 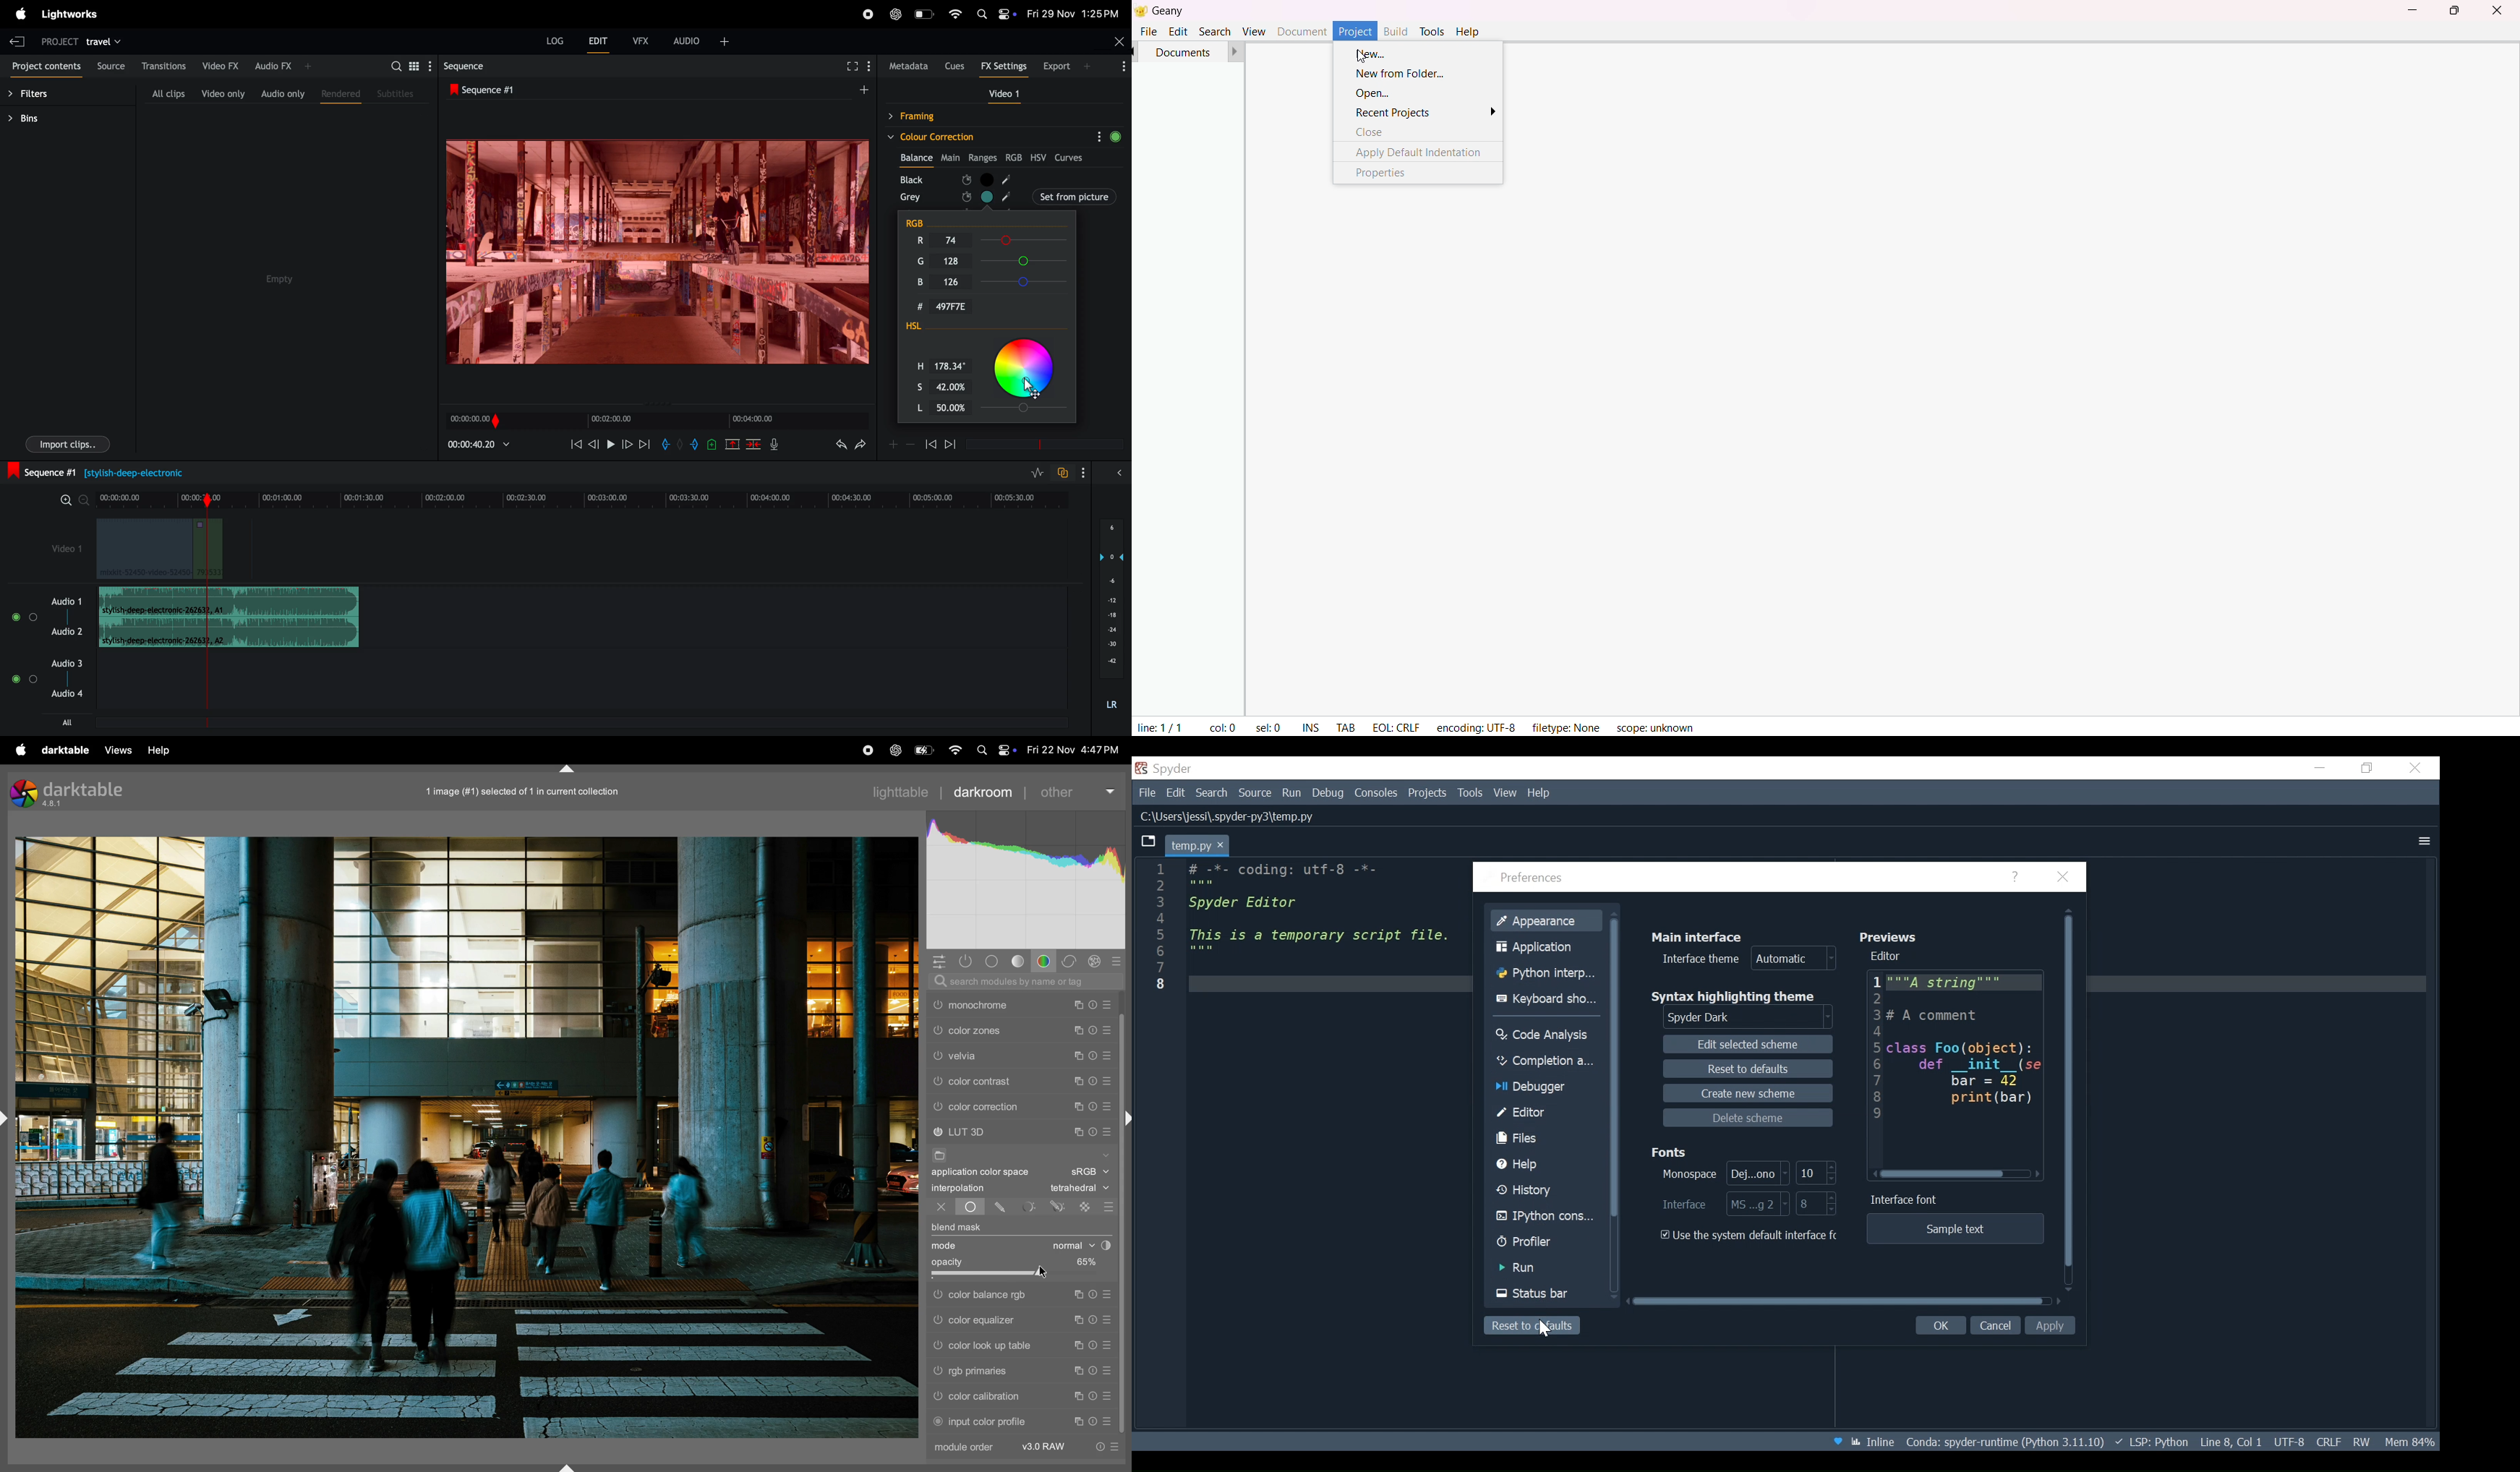 I want to click on multiple instance actions, so click(x=1080, y=1296).